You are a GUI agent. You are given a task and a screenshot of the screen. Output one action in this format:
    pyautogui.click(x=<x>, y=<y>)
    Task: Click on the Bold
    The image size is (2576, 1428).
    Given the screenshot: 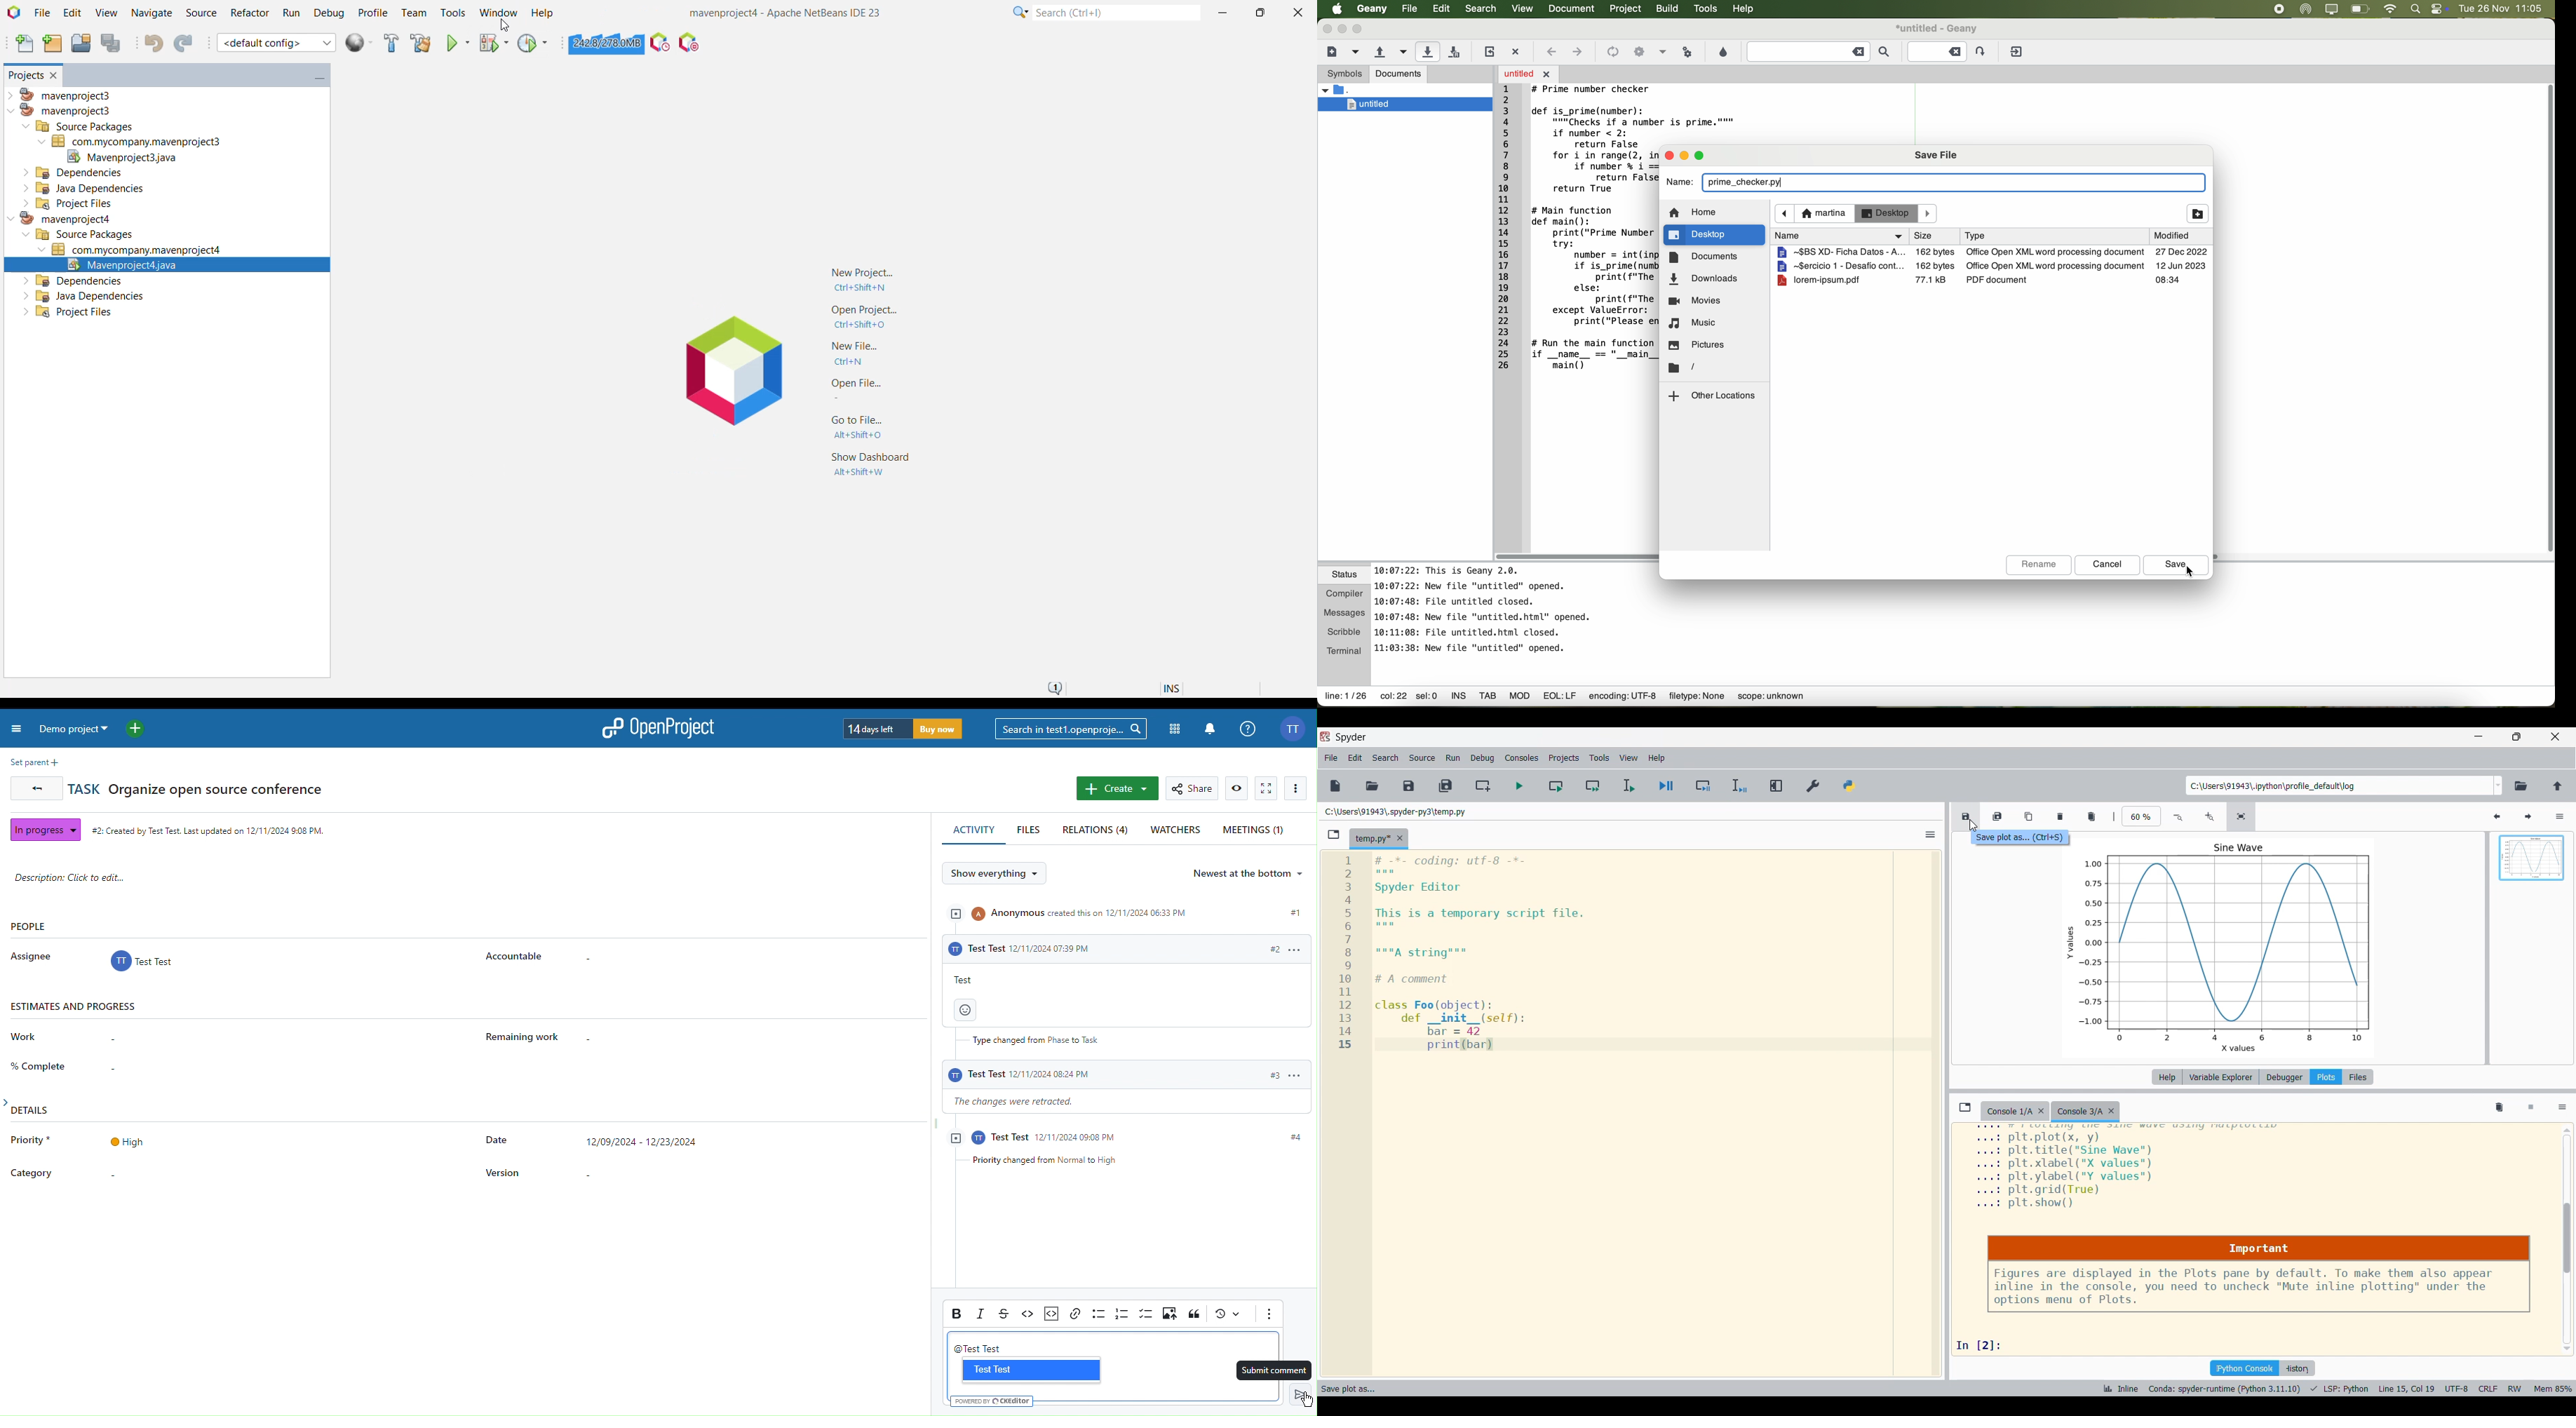 What is the action you would take?
    pyautogui.click(x=956, y=1312)
    